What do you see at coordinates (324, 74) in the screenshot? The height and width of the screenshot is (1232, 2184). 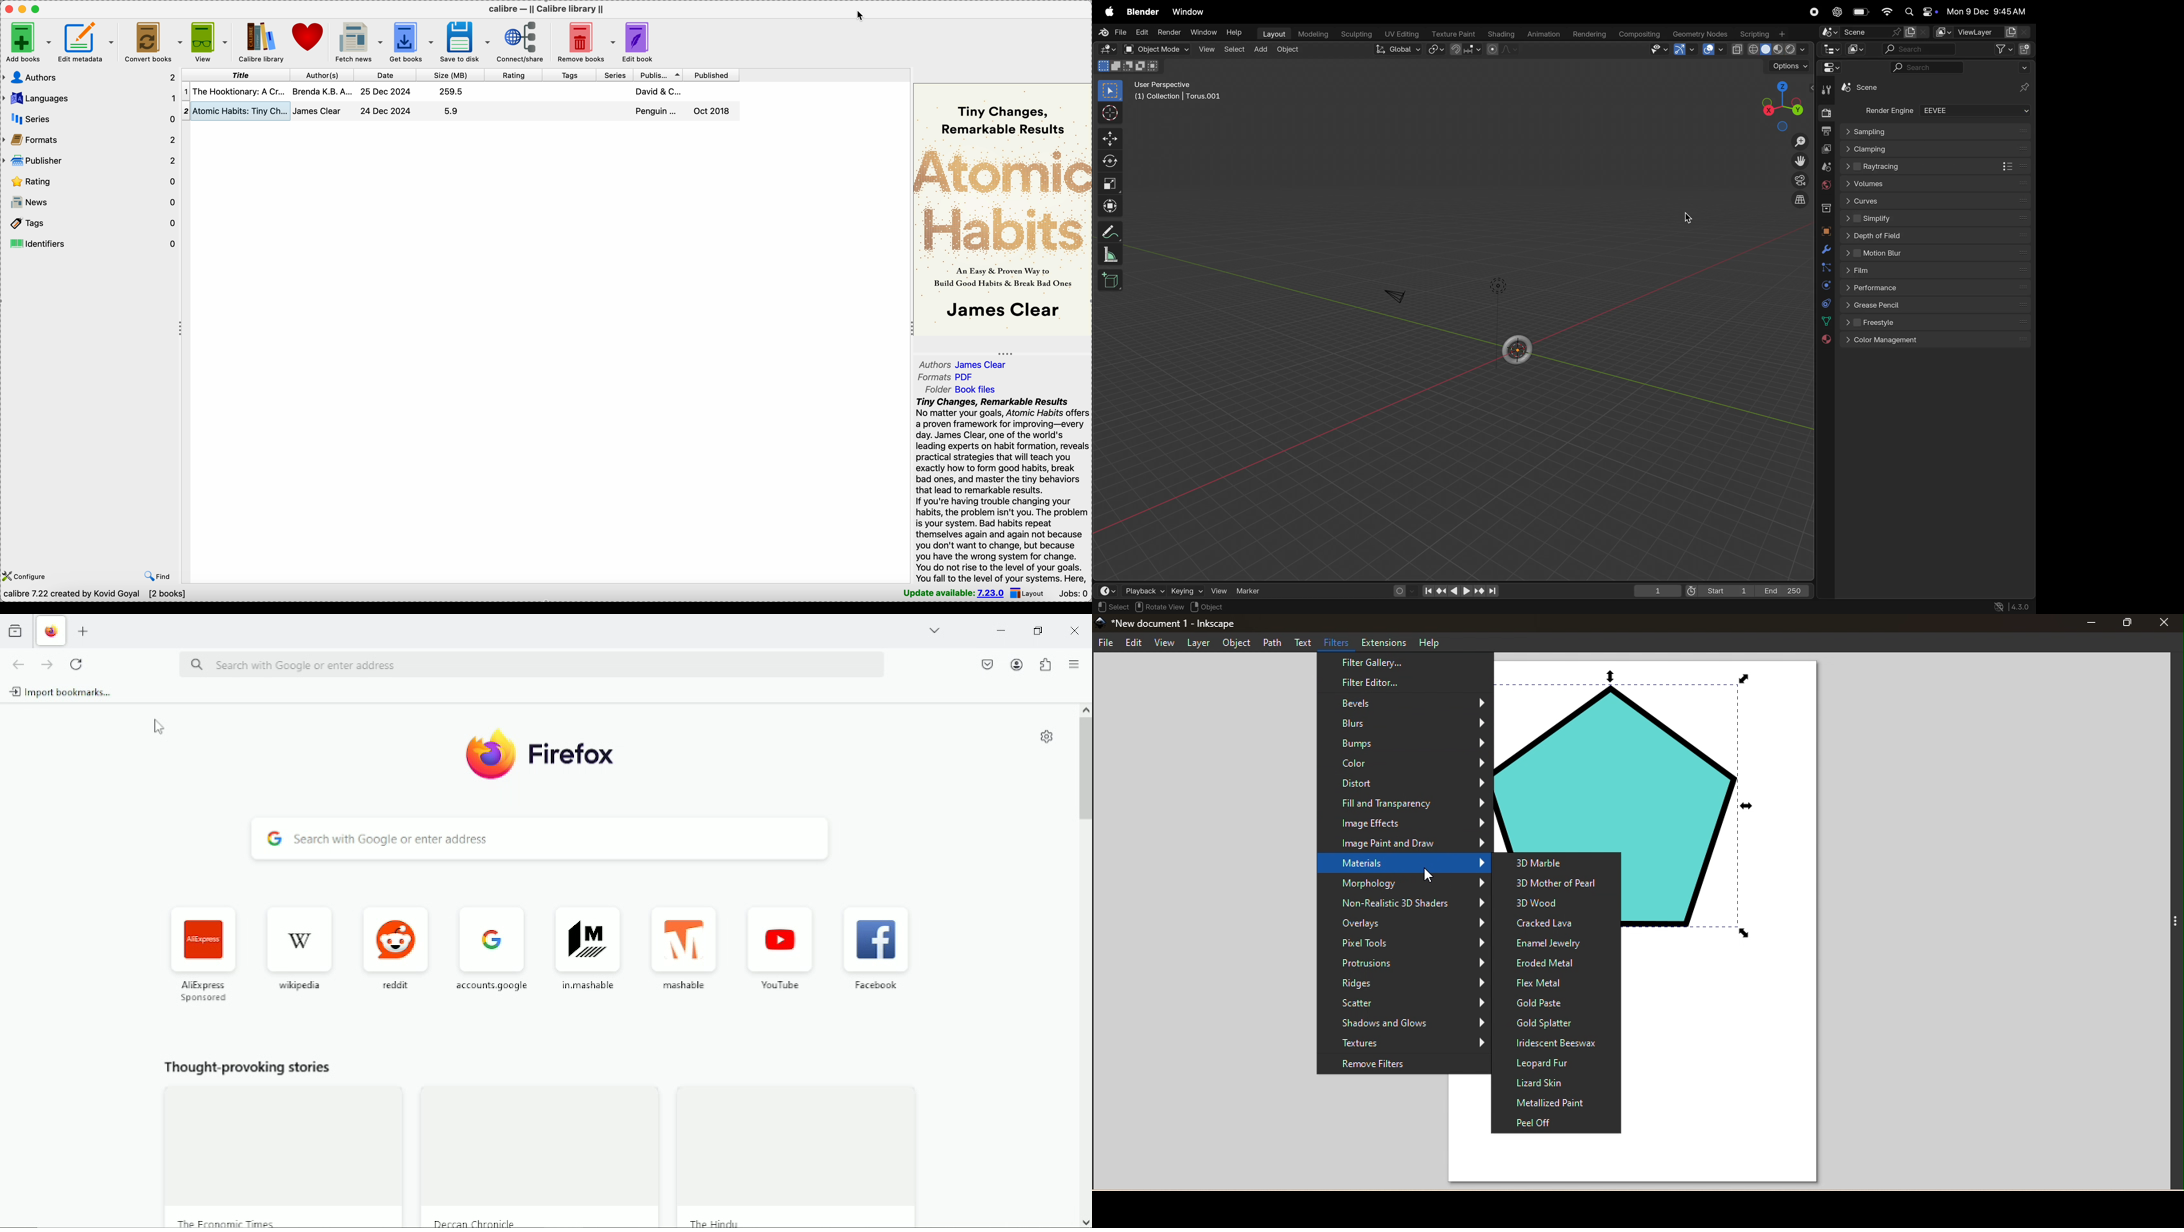 I see `author(s)` at bounding box center [324, 74].